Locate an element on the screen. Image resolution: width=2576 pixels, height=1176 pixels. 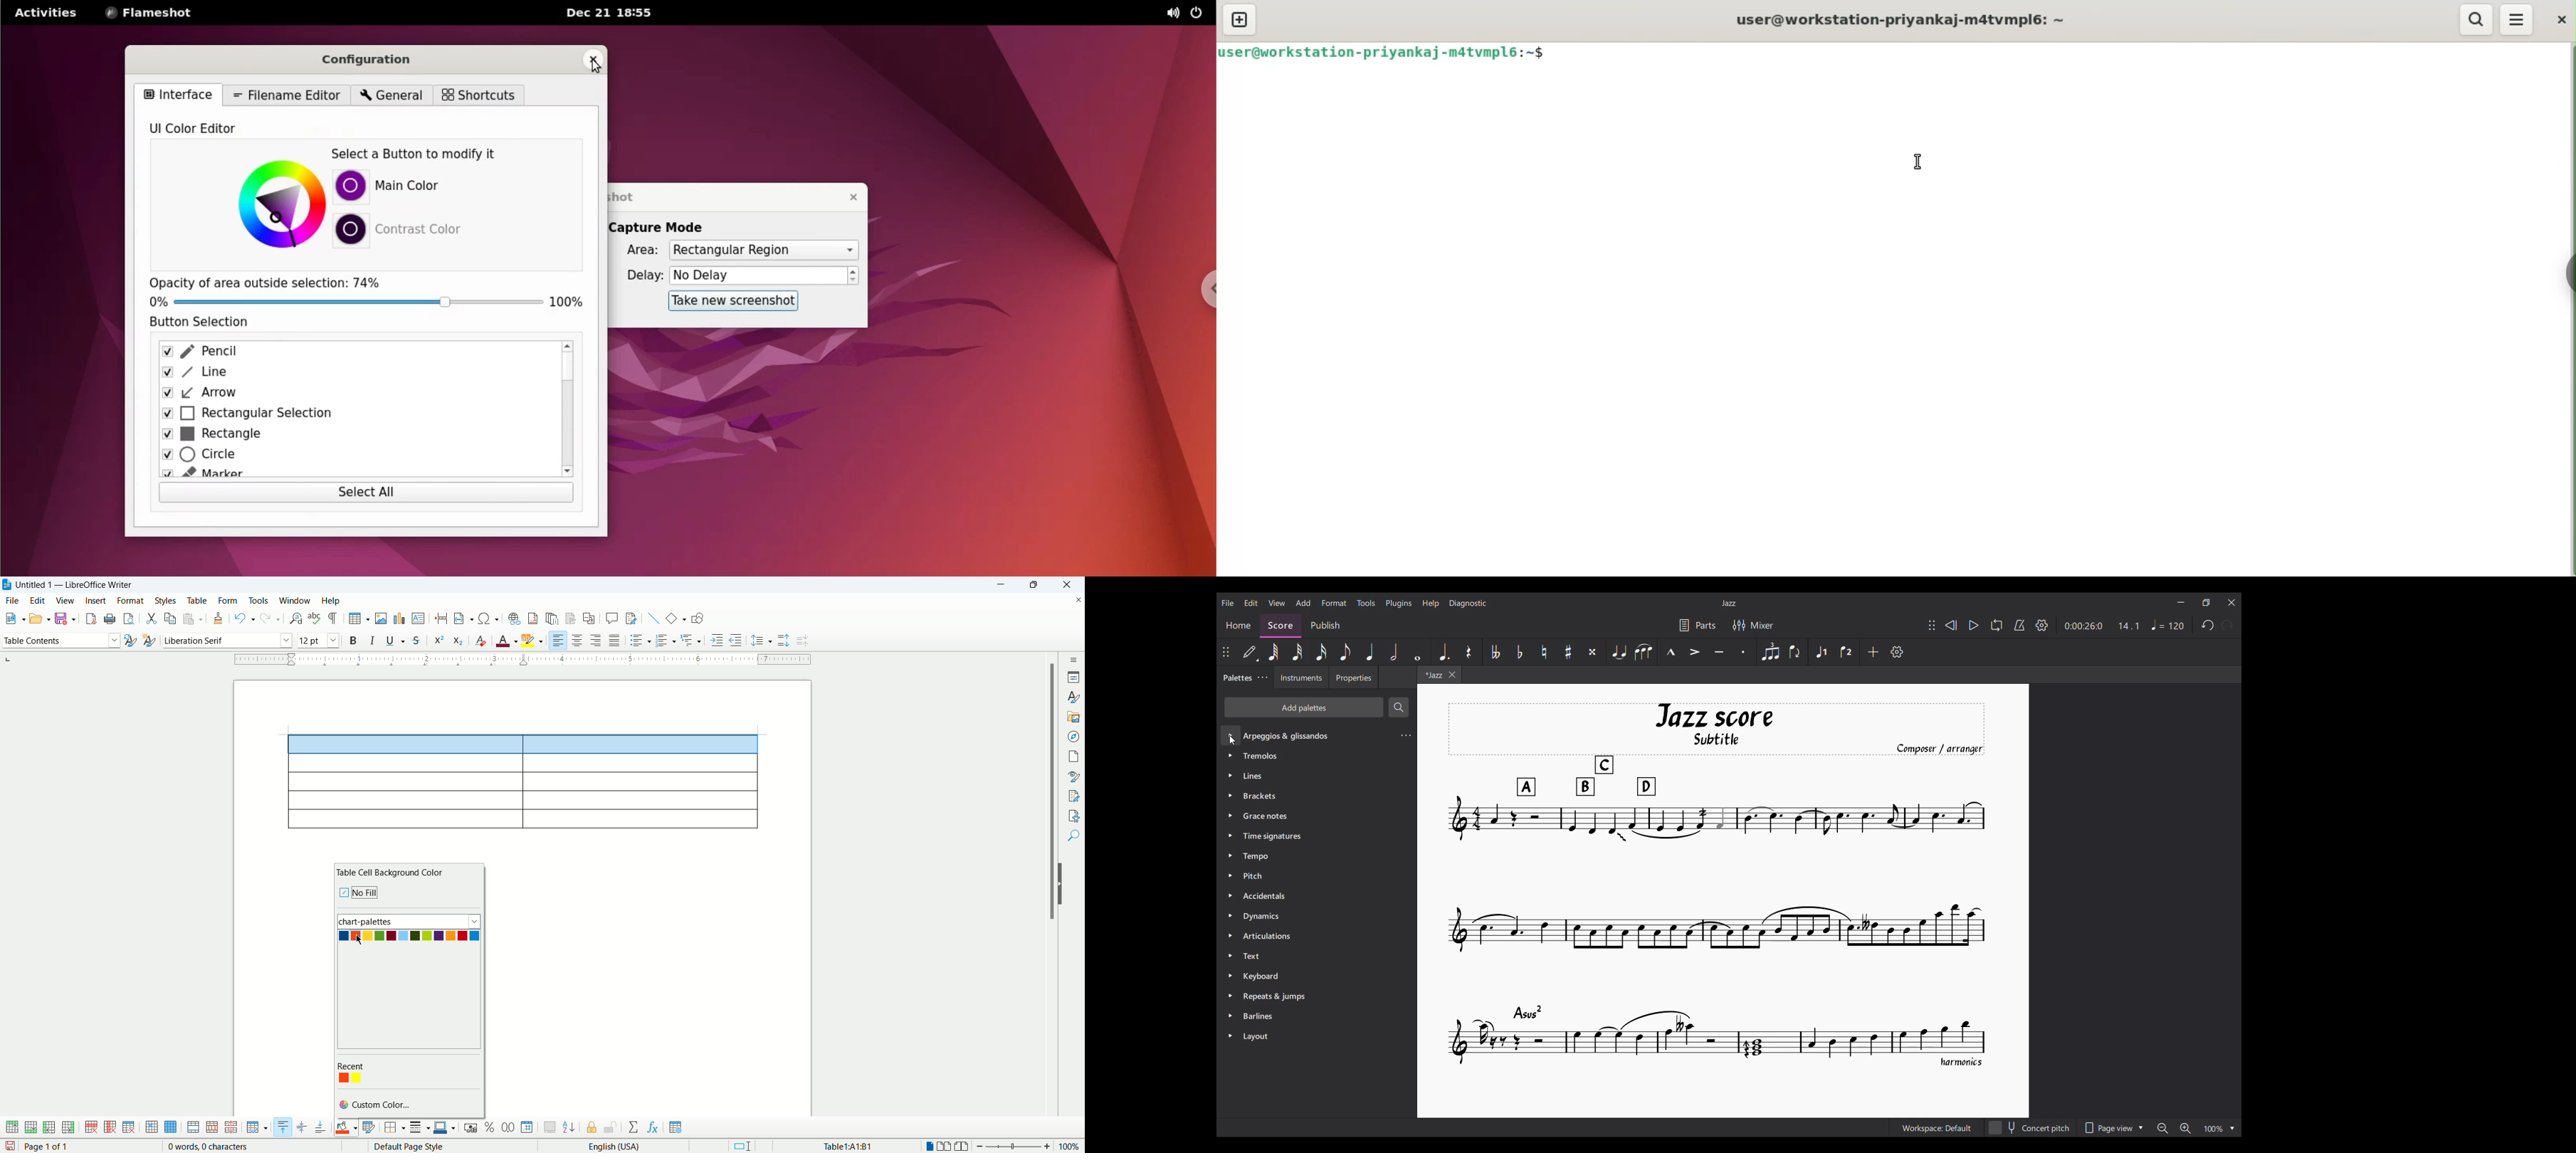
view is located at coordinates (66, 600).